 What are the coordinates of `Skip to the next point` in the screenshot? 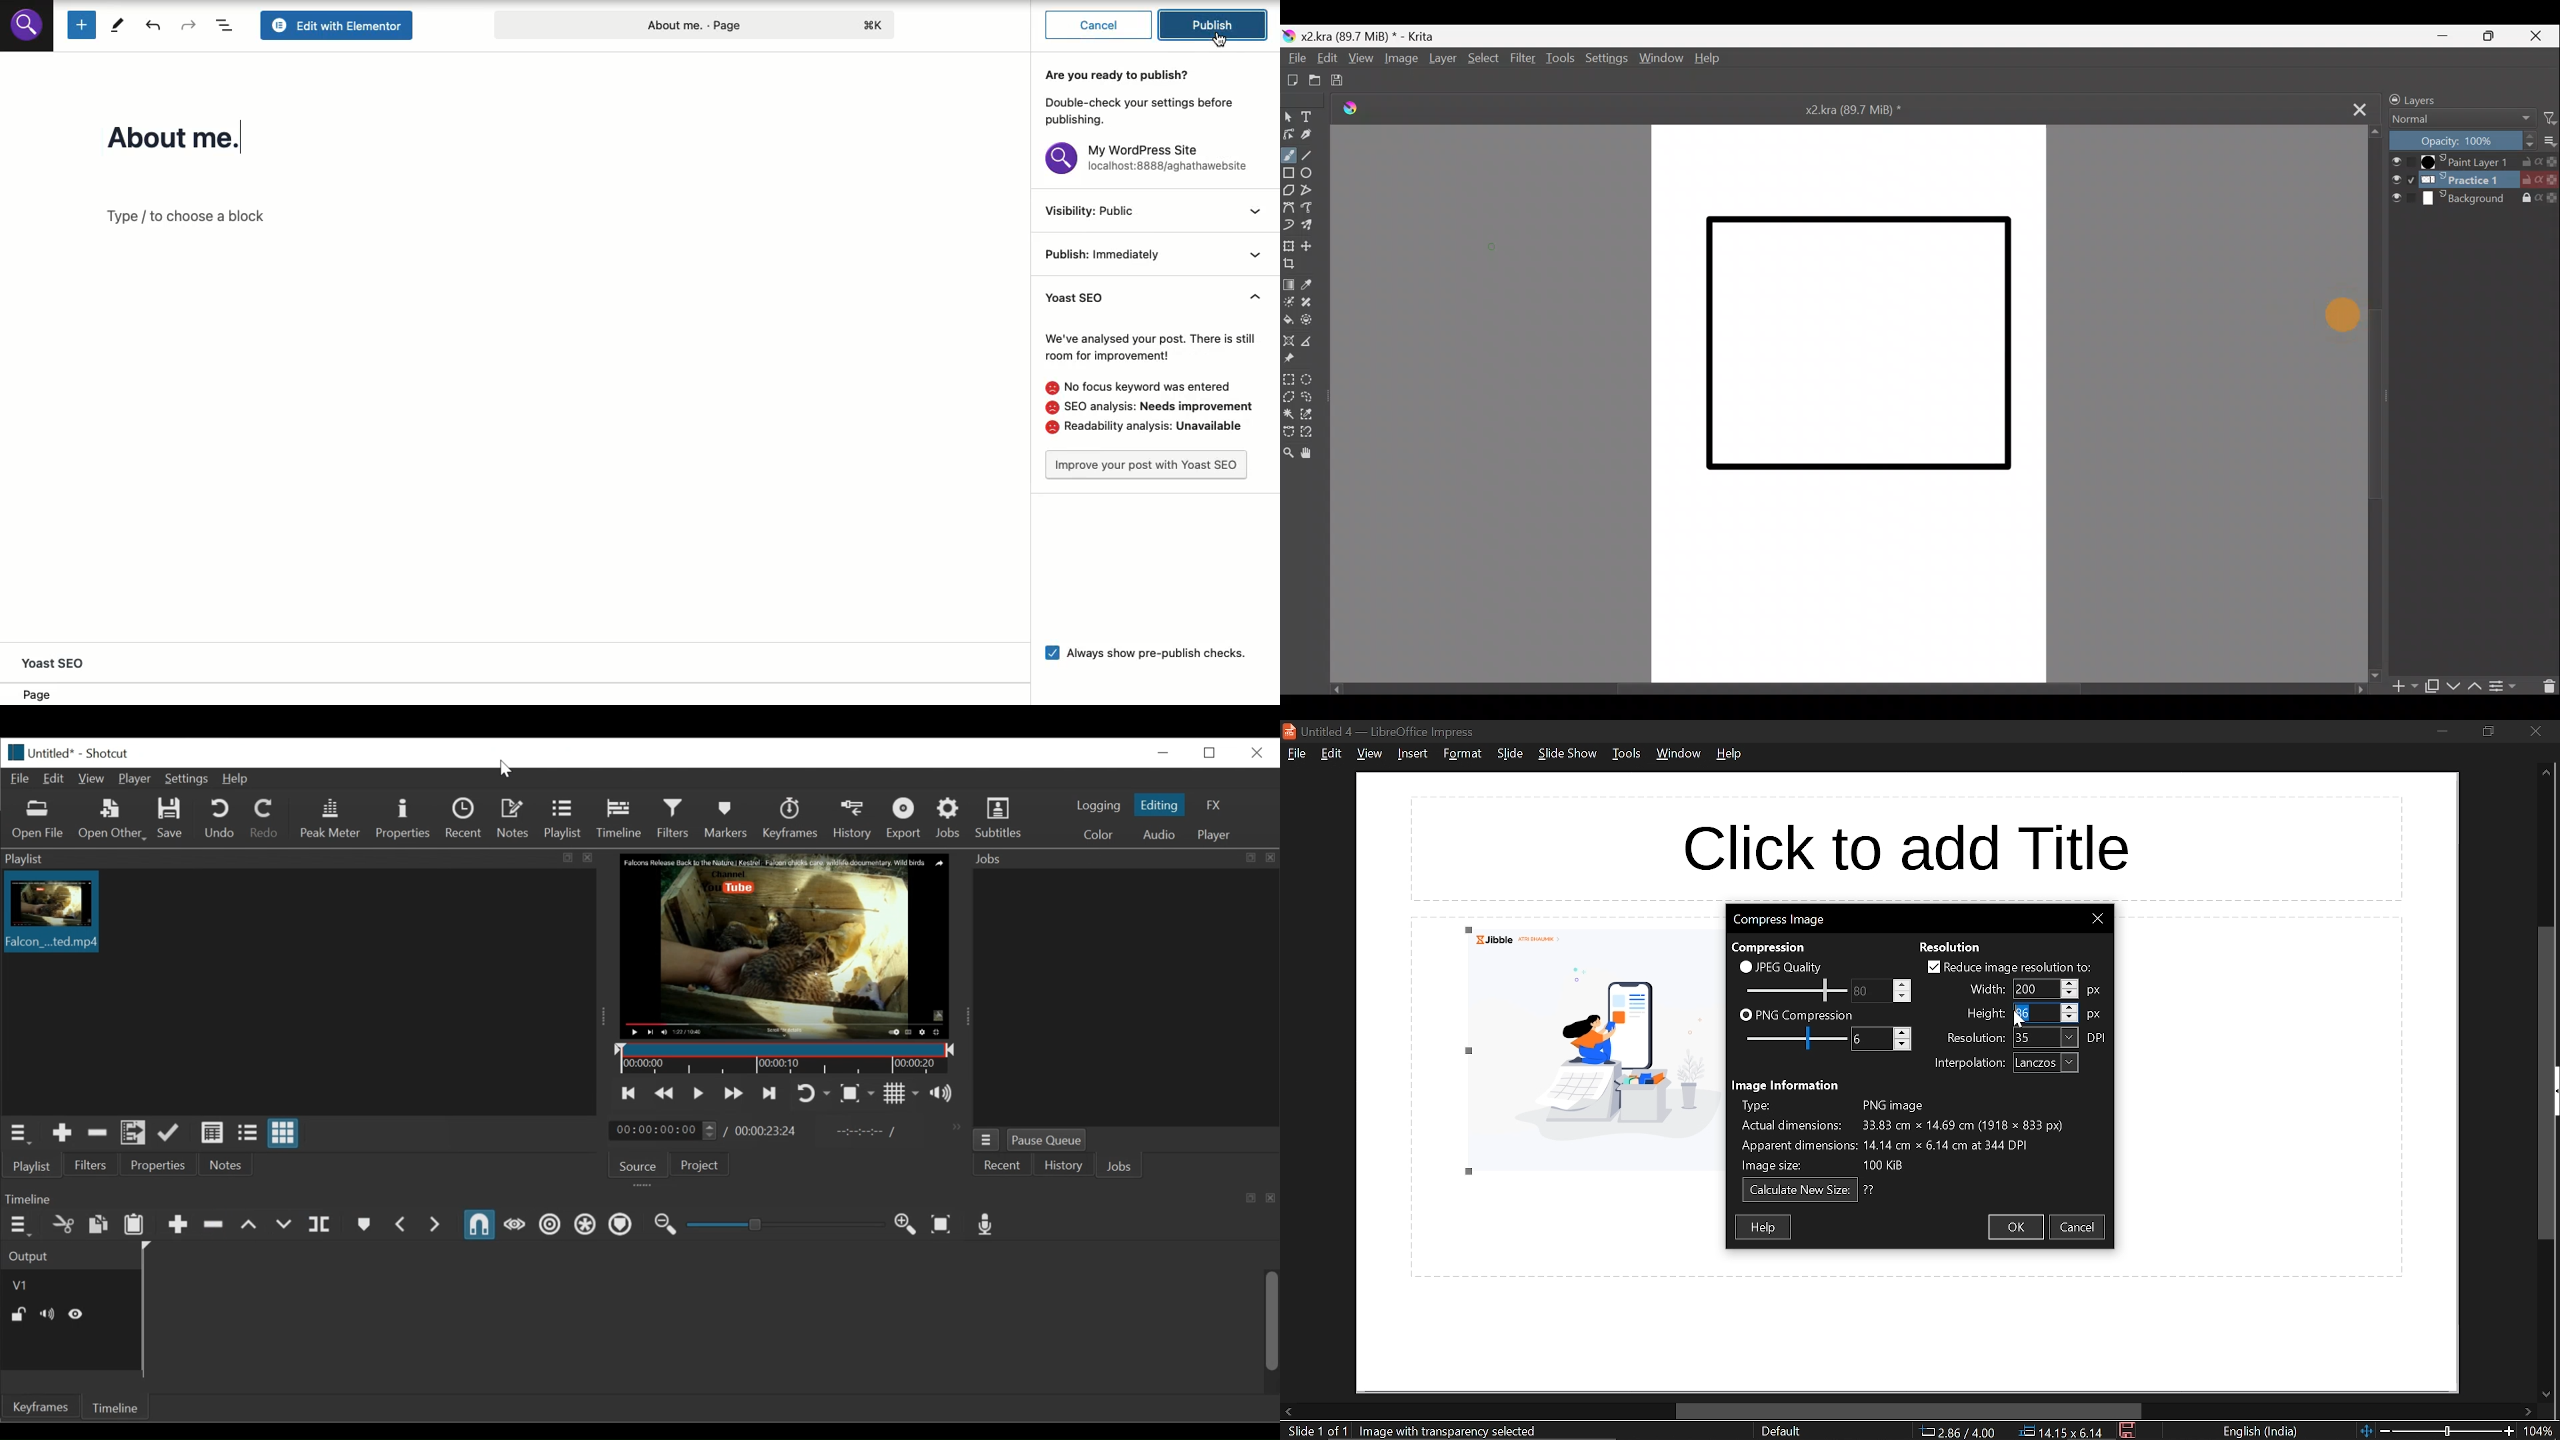 It's located at (771, 1092).